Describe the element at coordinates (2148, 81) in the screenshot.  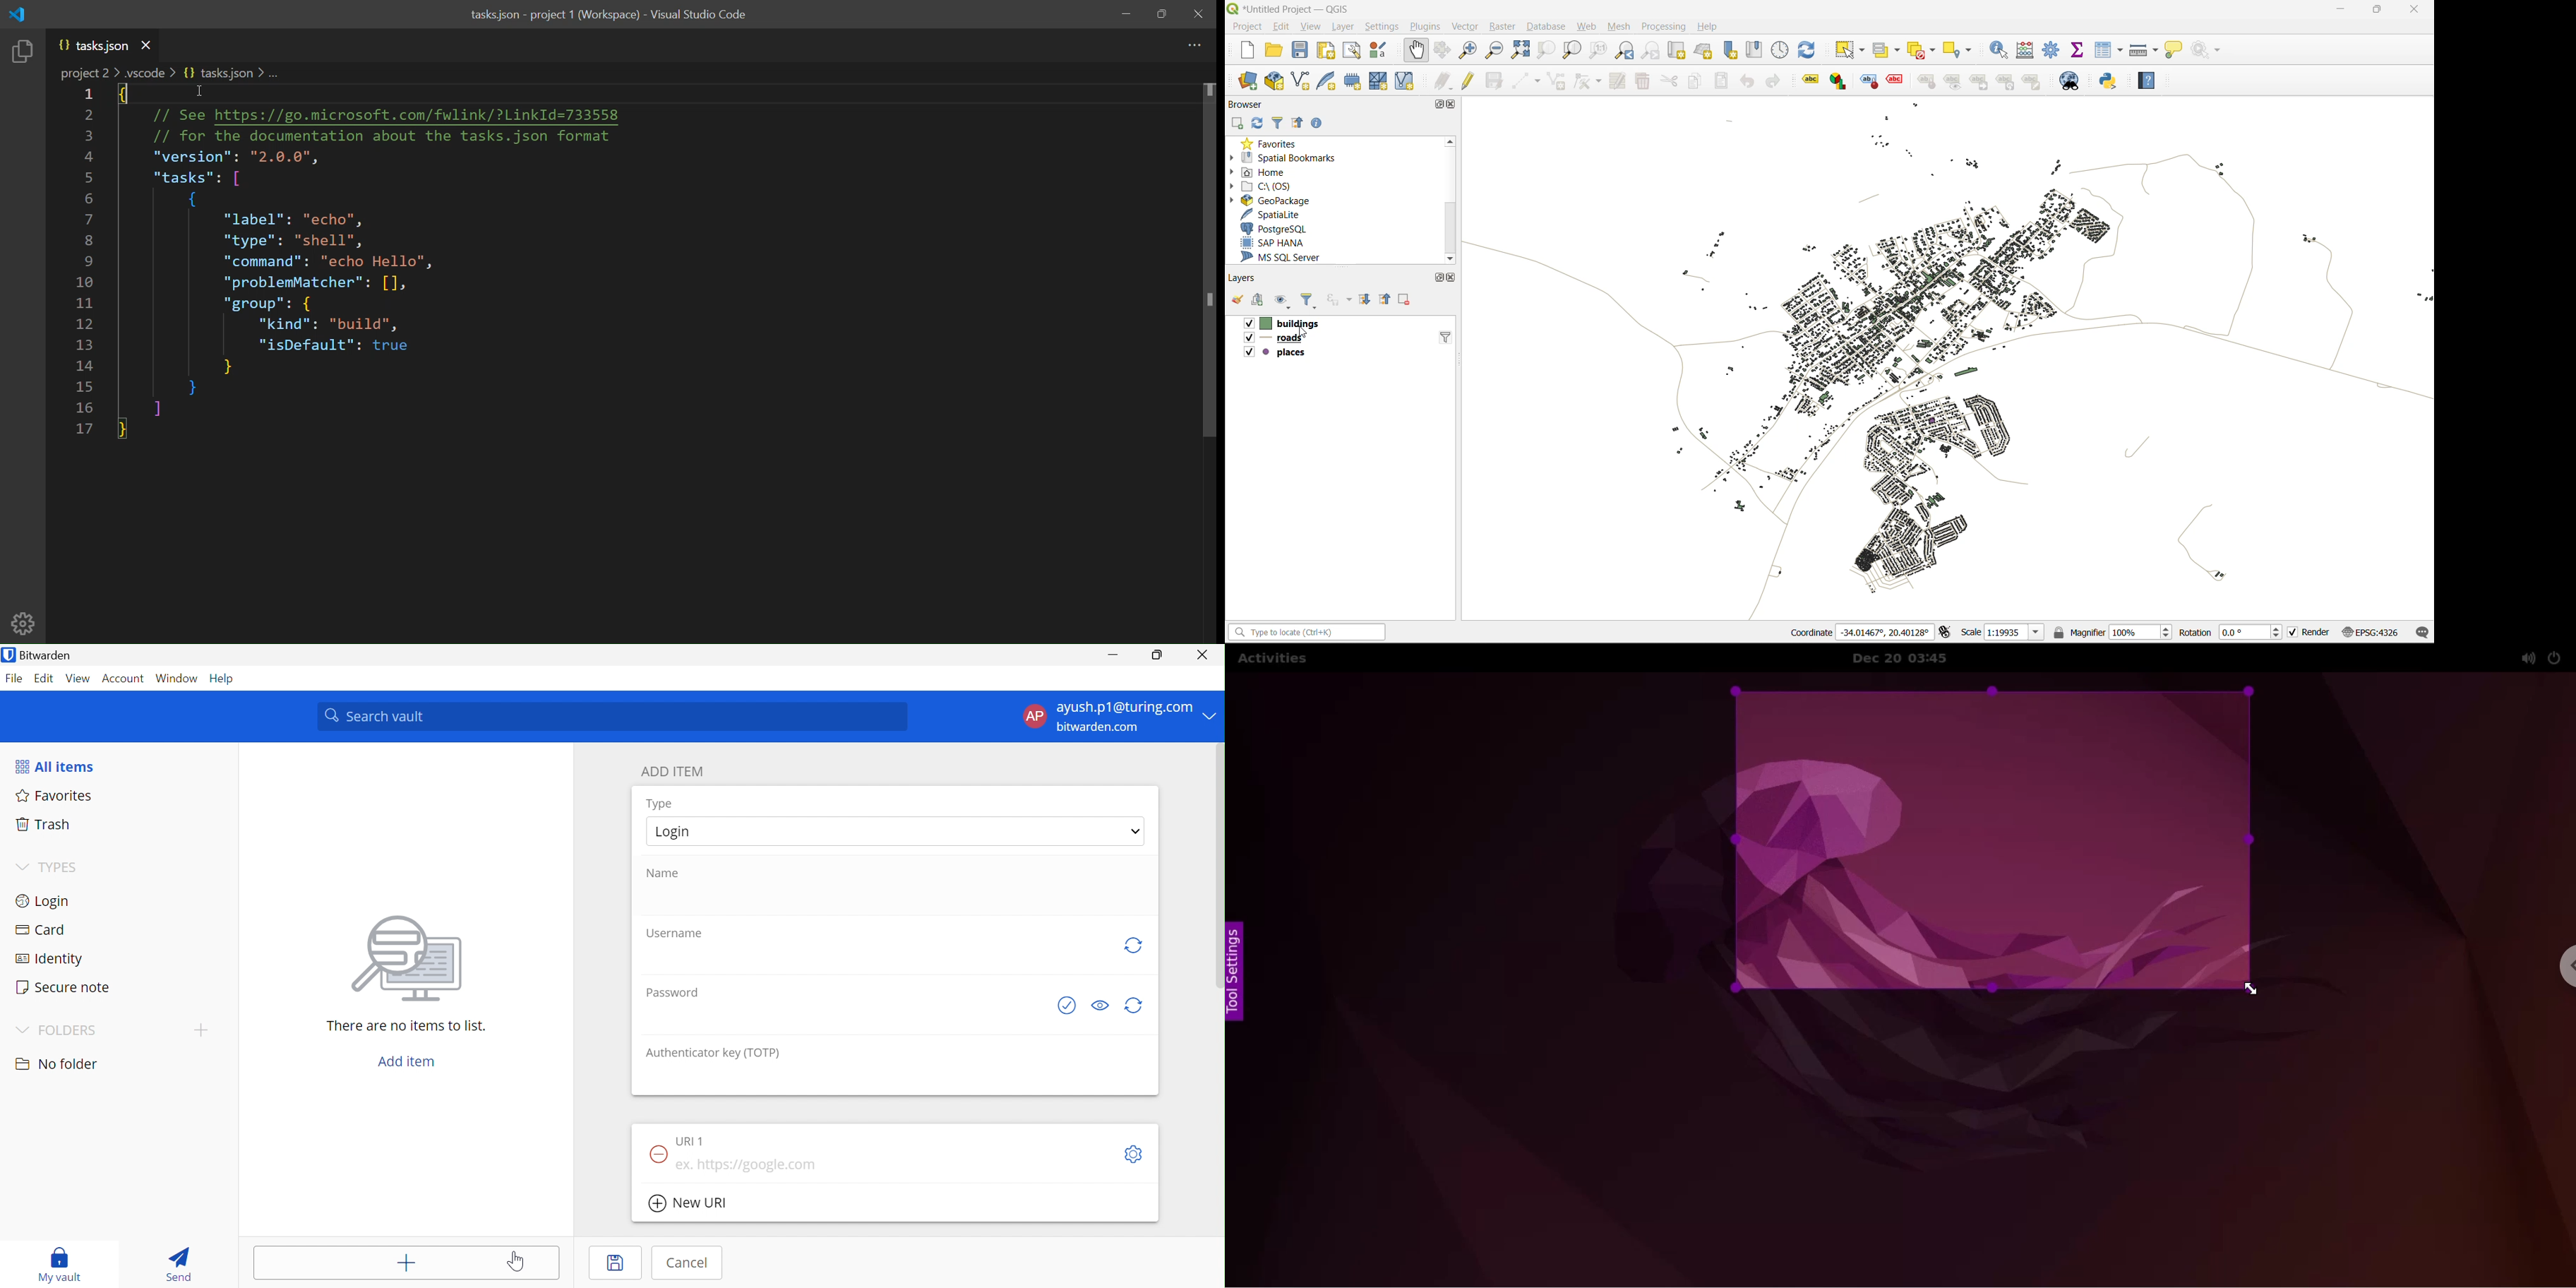
I see `help` at that location.